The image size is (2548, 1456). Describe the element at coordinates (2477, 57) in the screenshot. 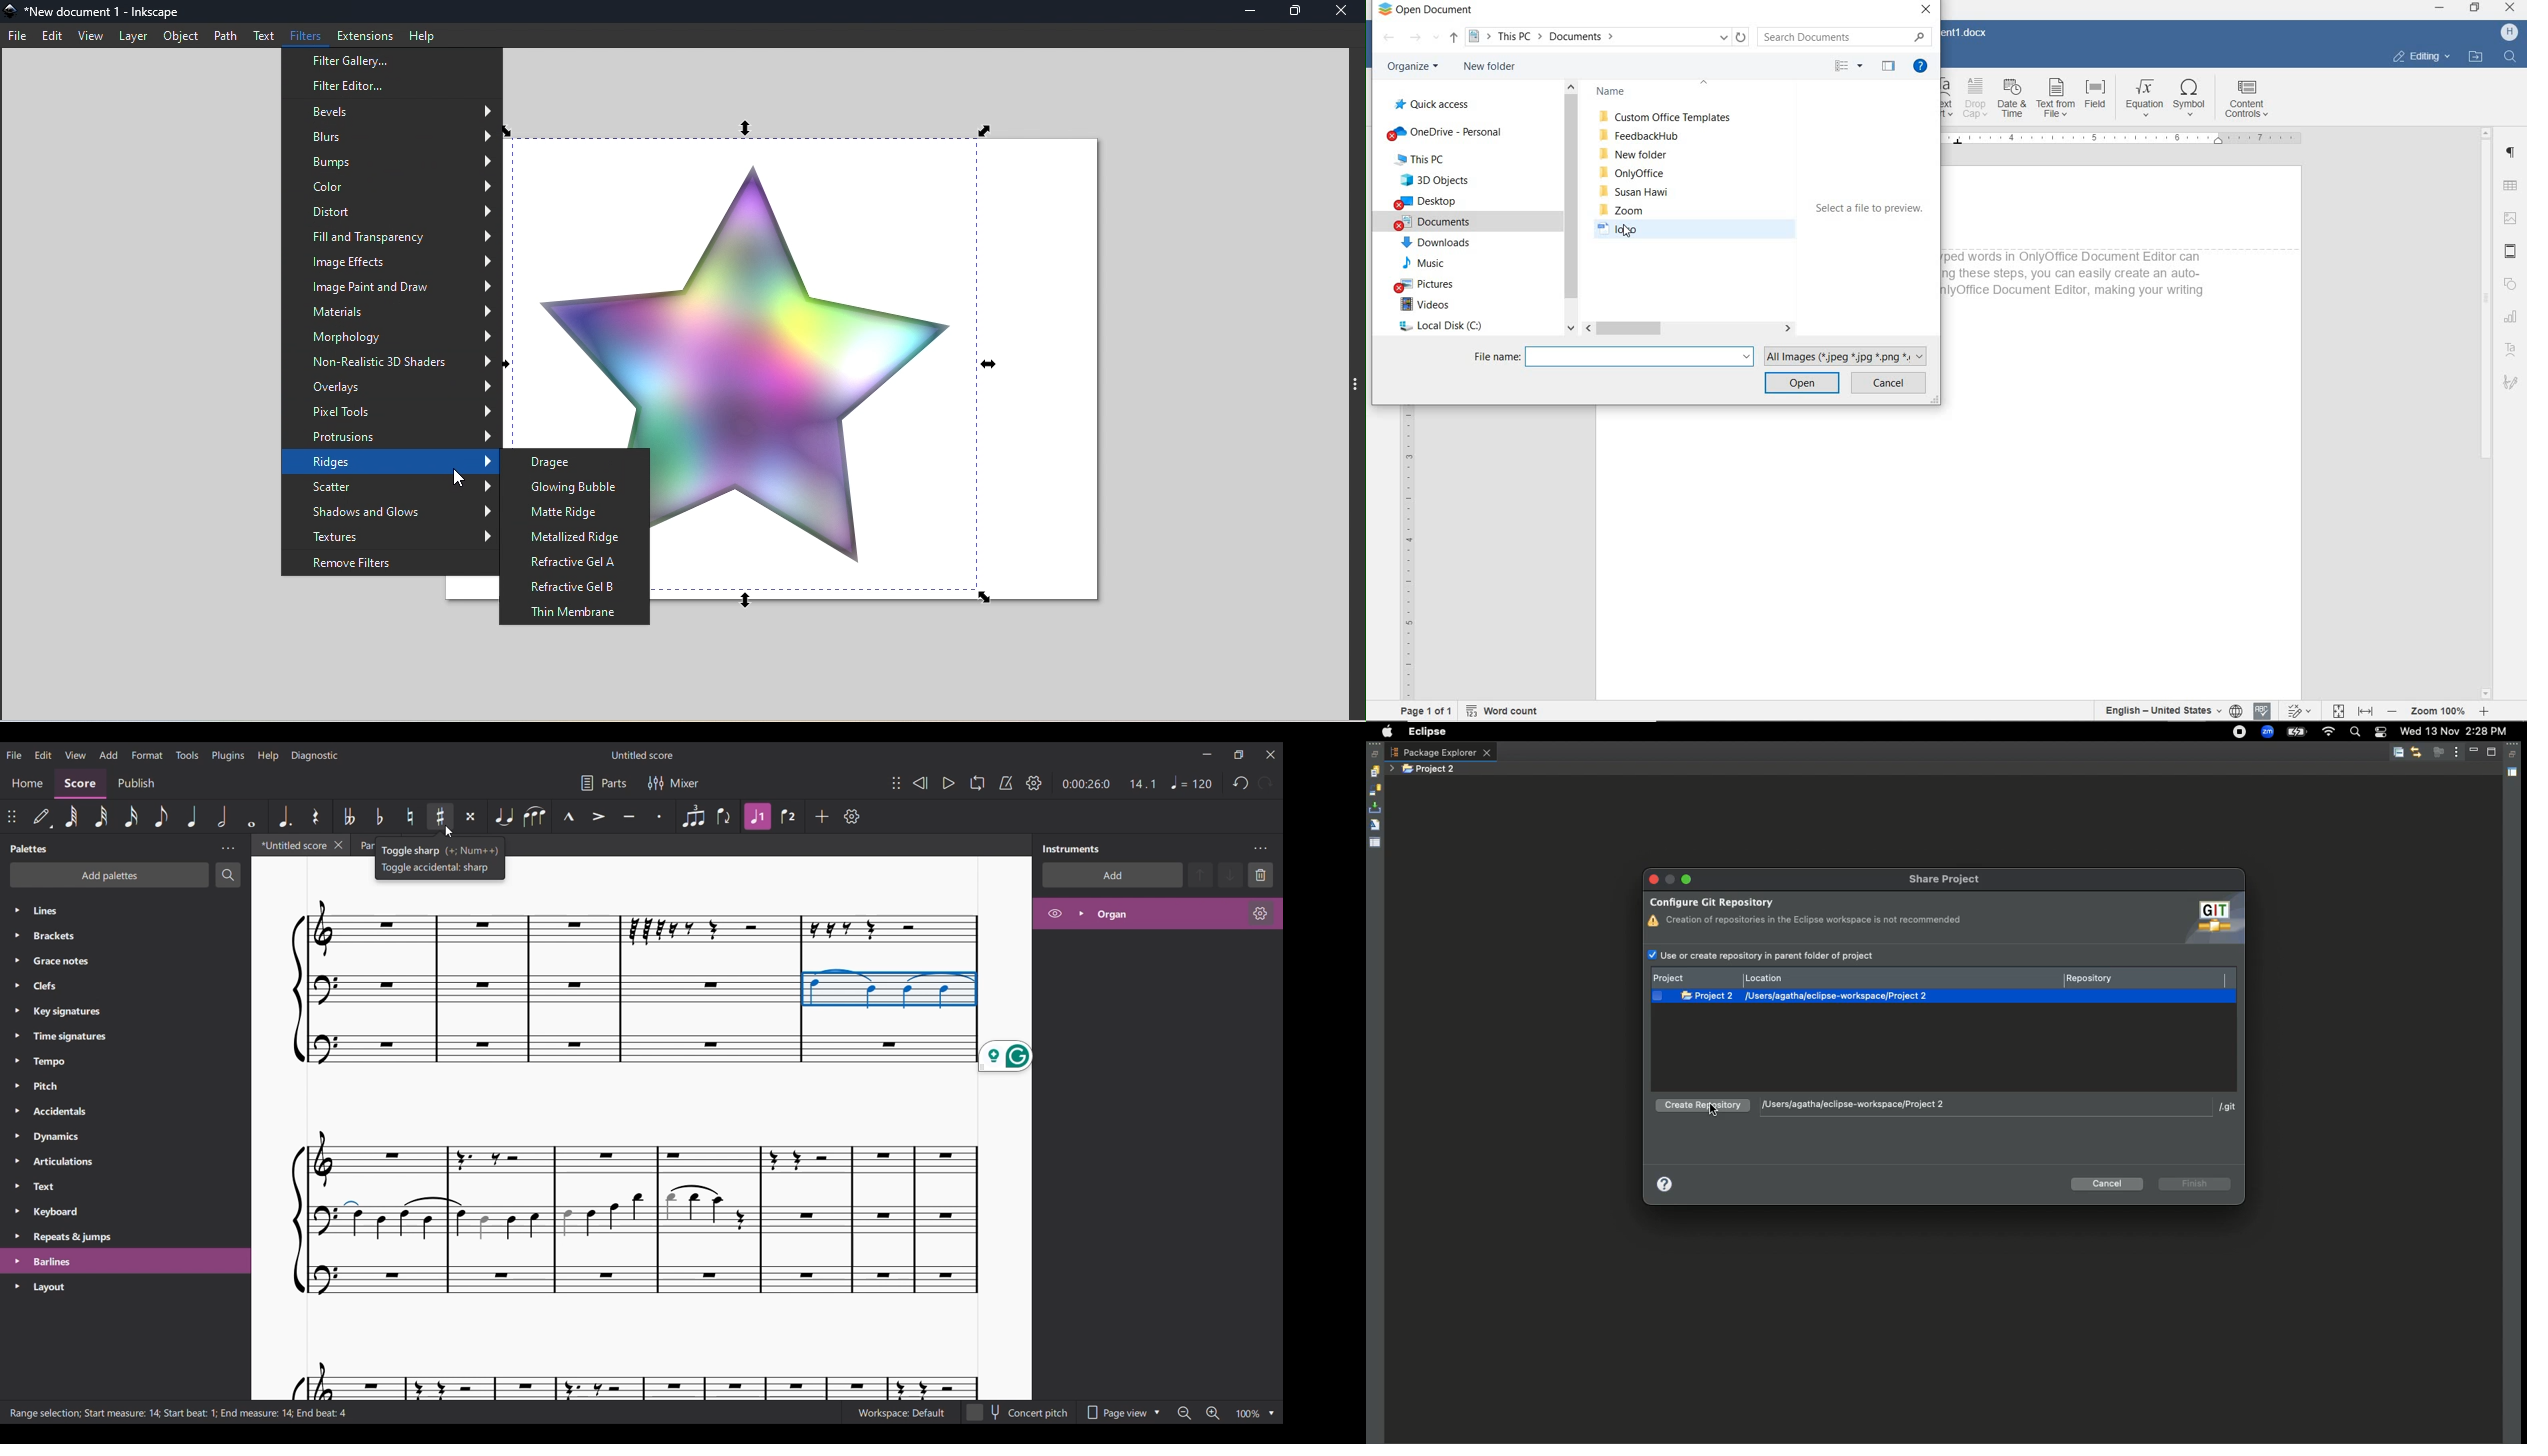

I see `OPEN FILE LOCTION` at that location.